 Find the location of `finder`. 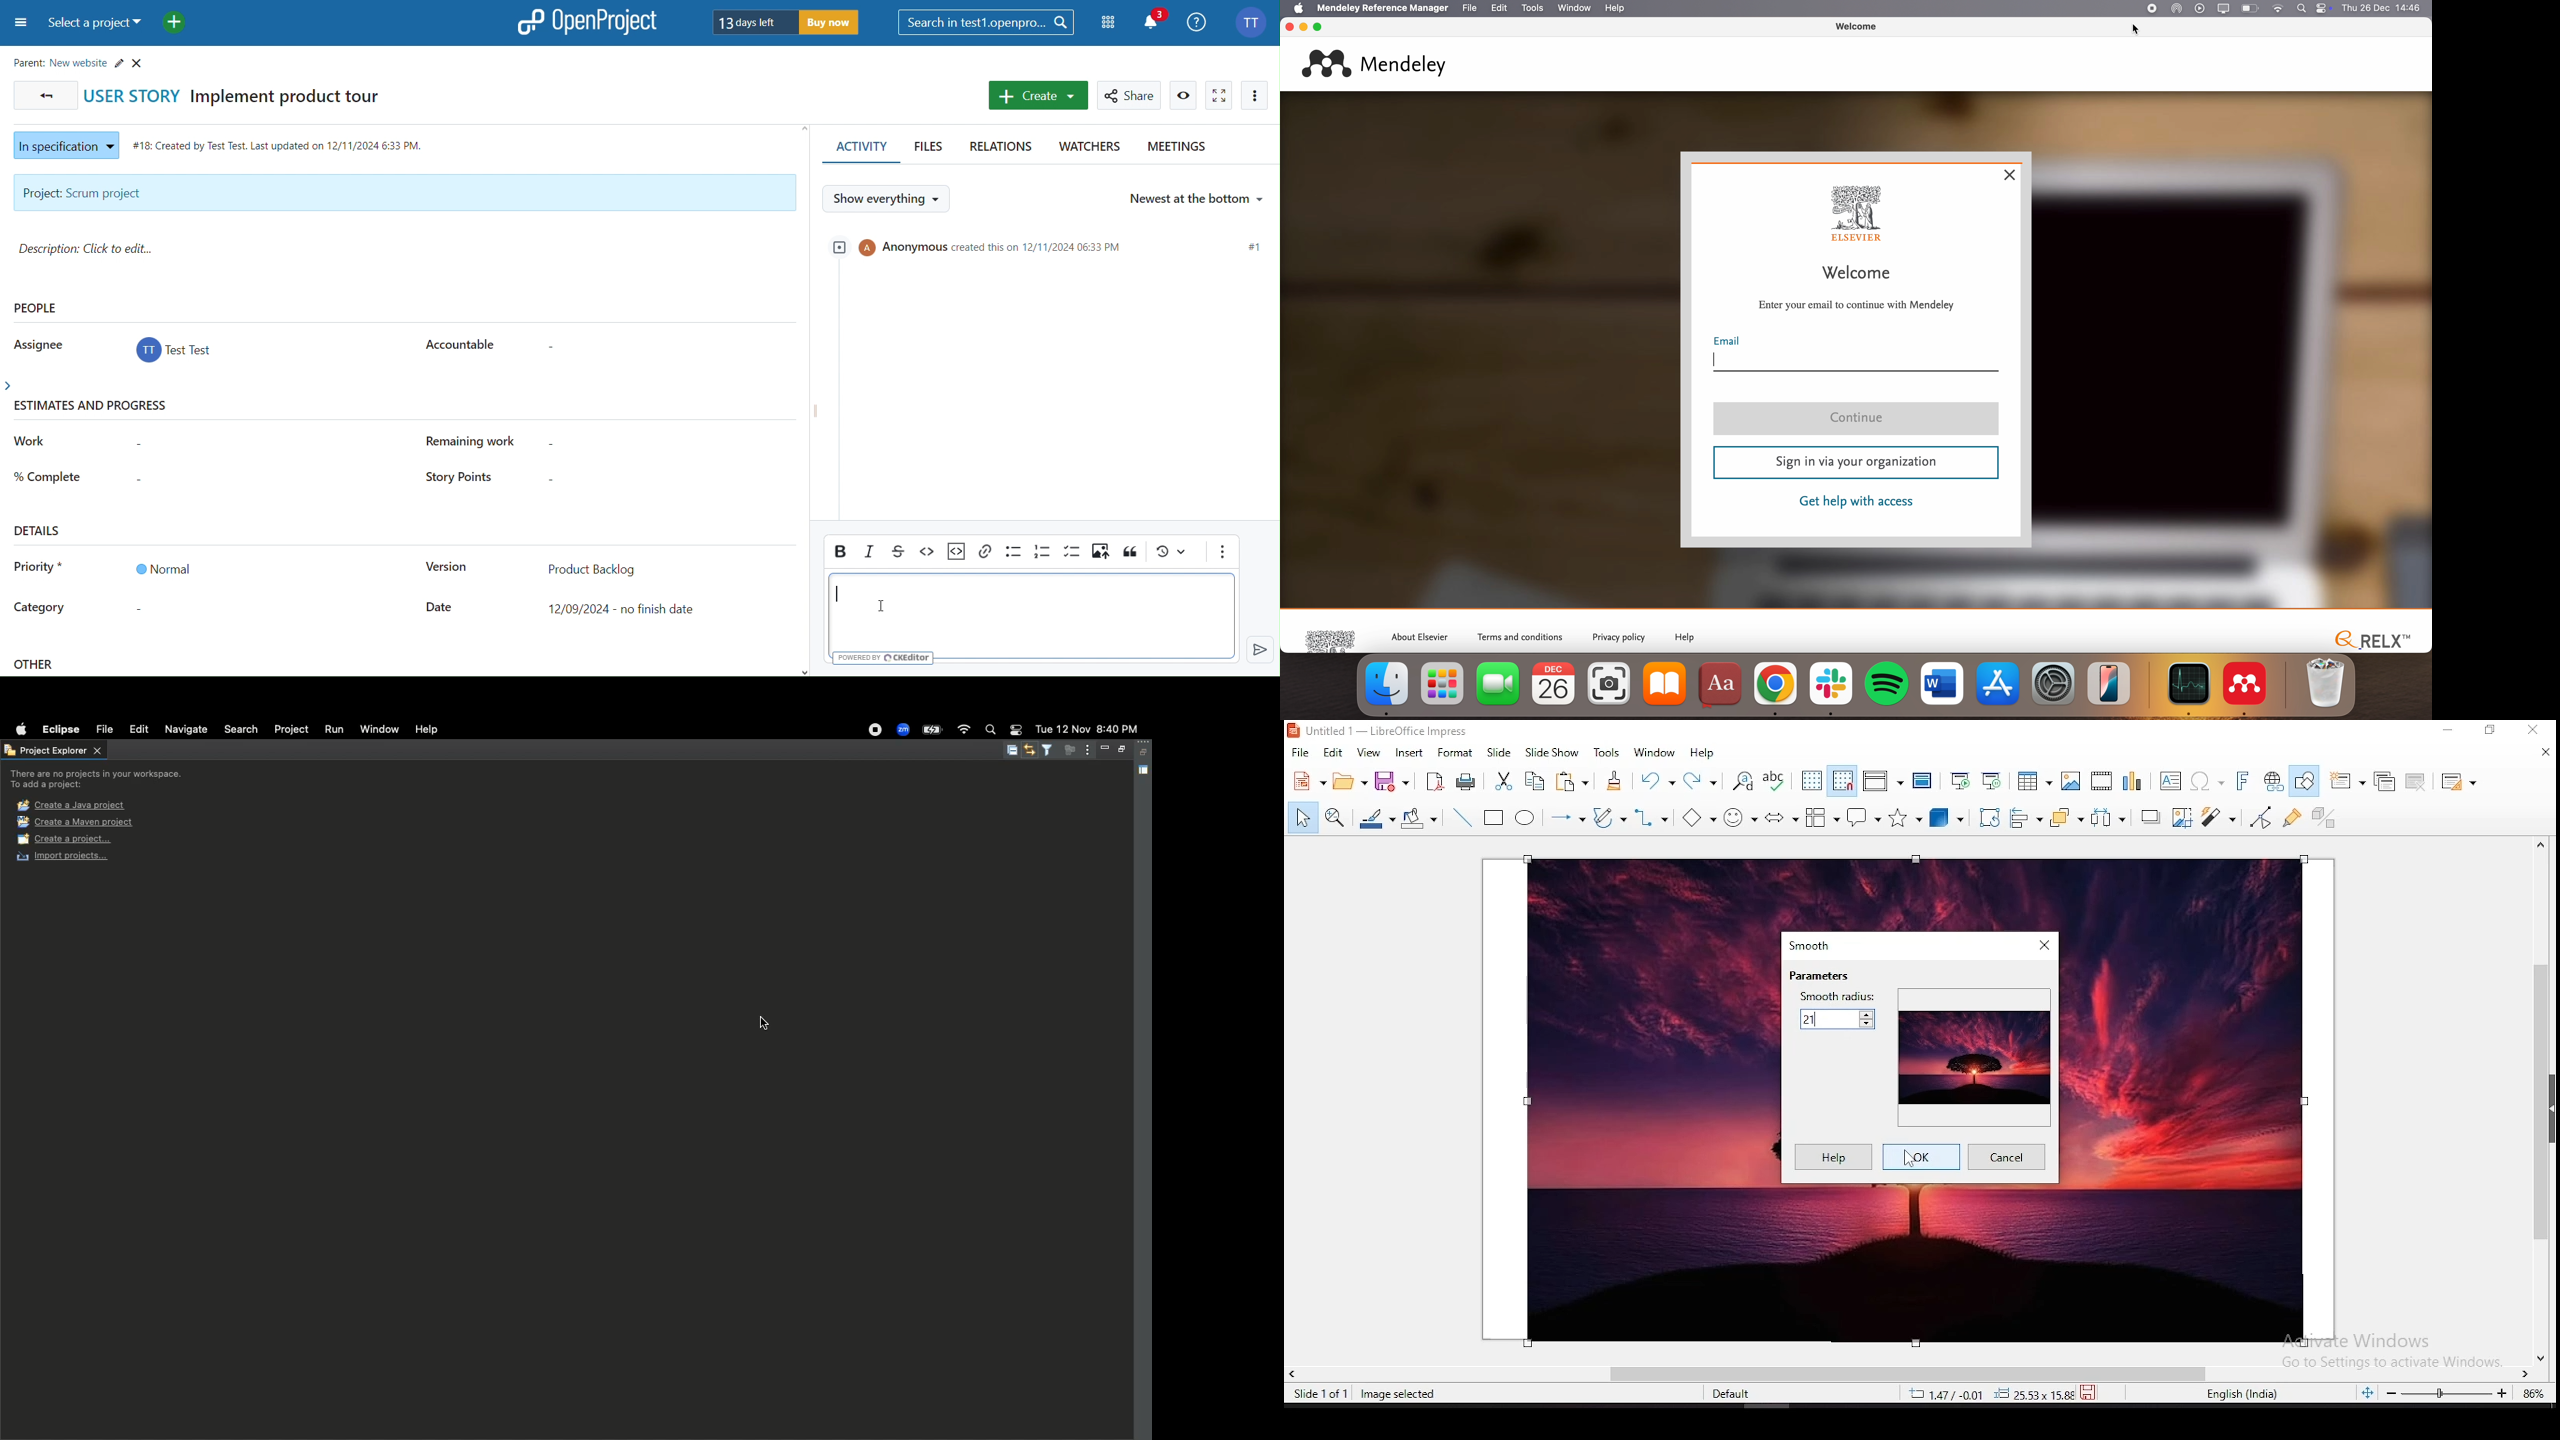

finder is located at coordinates (1389, 688).